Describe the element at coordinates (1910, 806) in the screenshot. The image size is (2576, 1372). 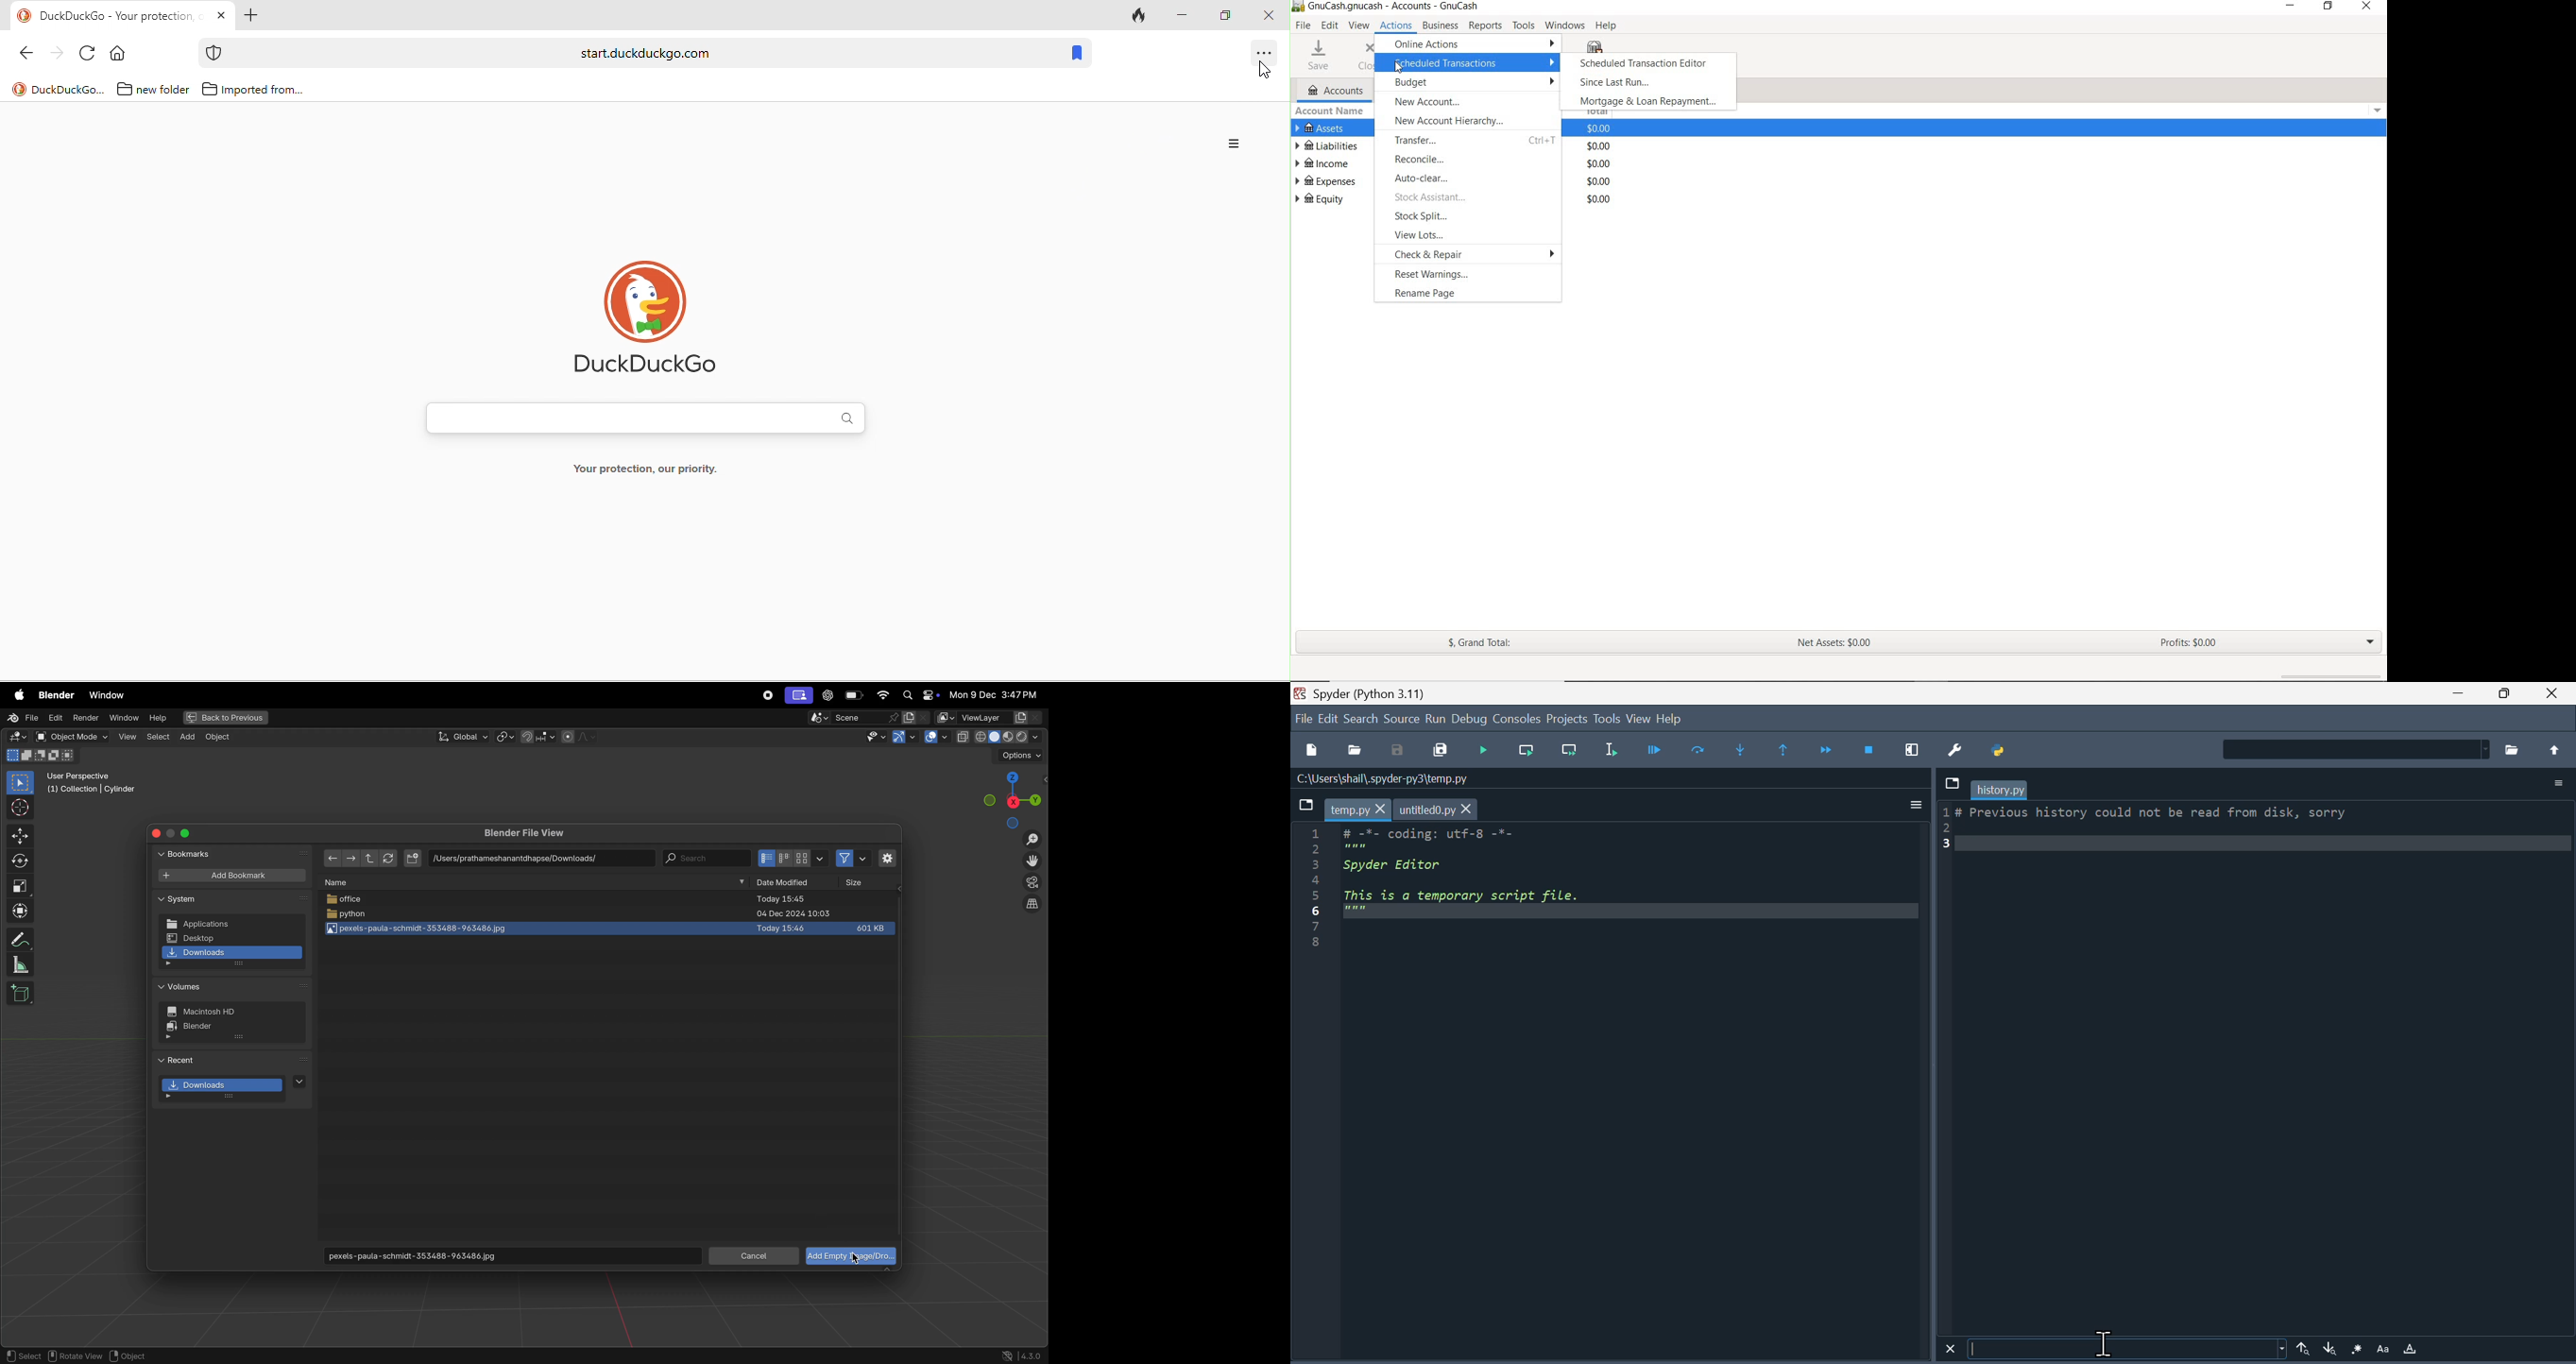
I see `` at that location.